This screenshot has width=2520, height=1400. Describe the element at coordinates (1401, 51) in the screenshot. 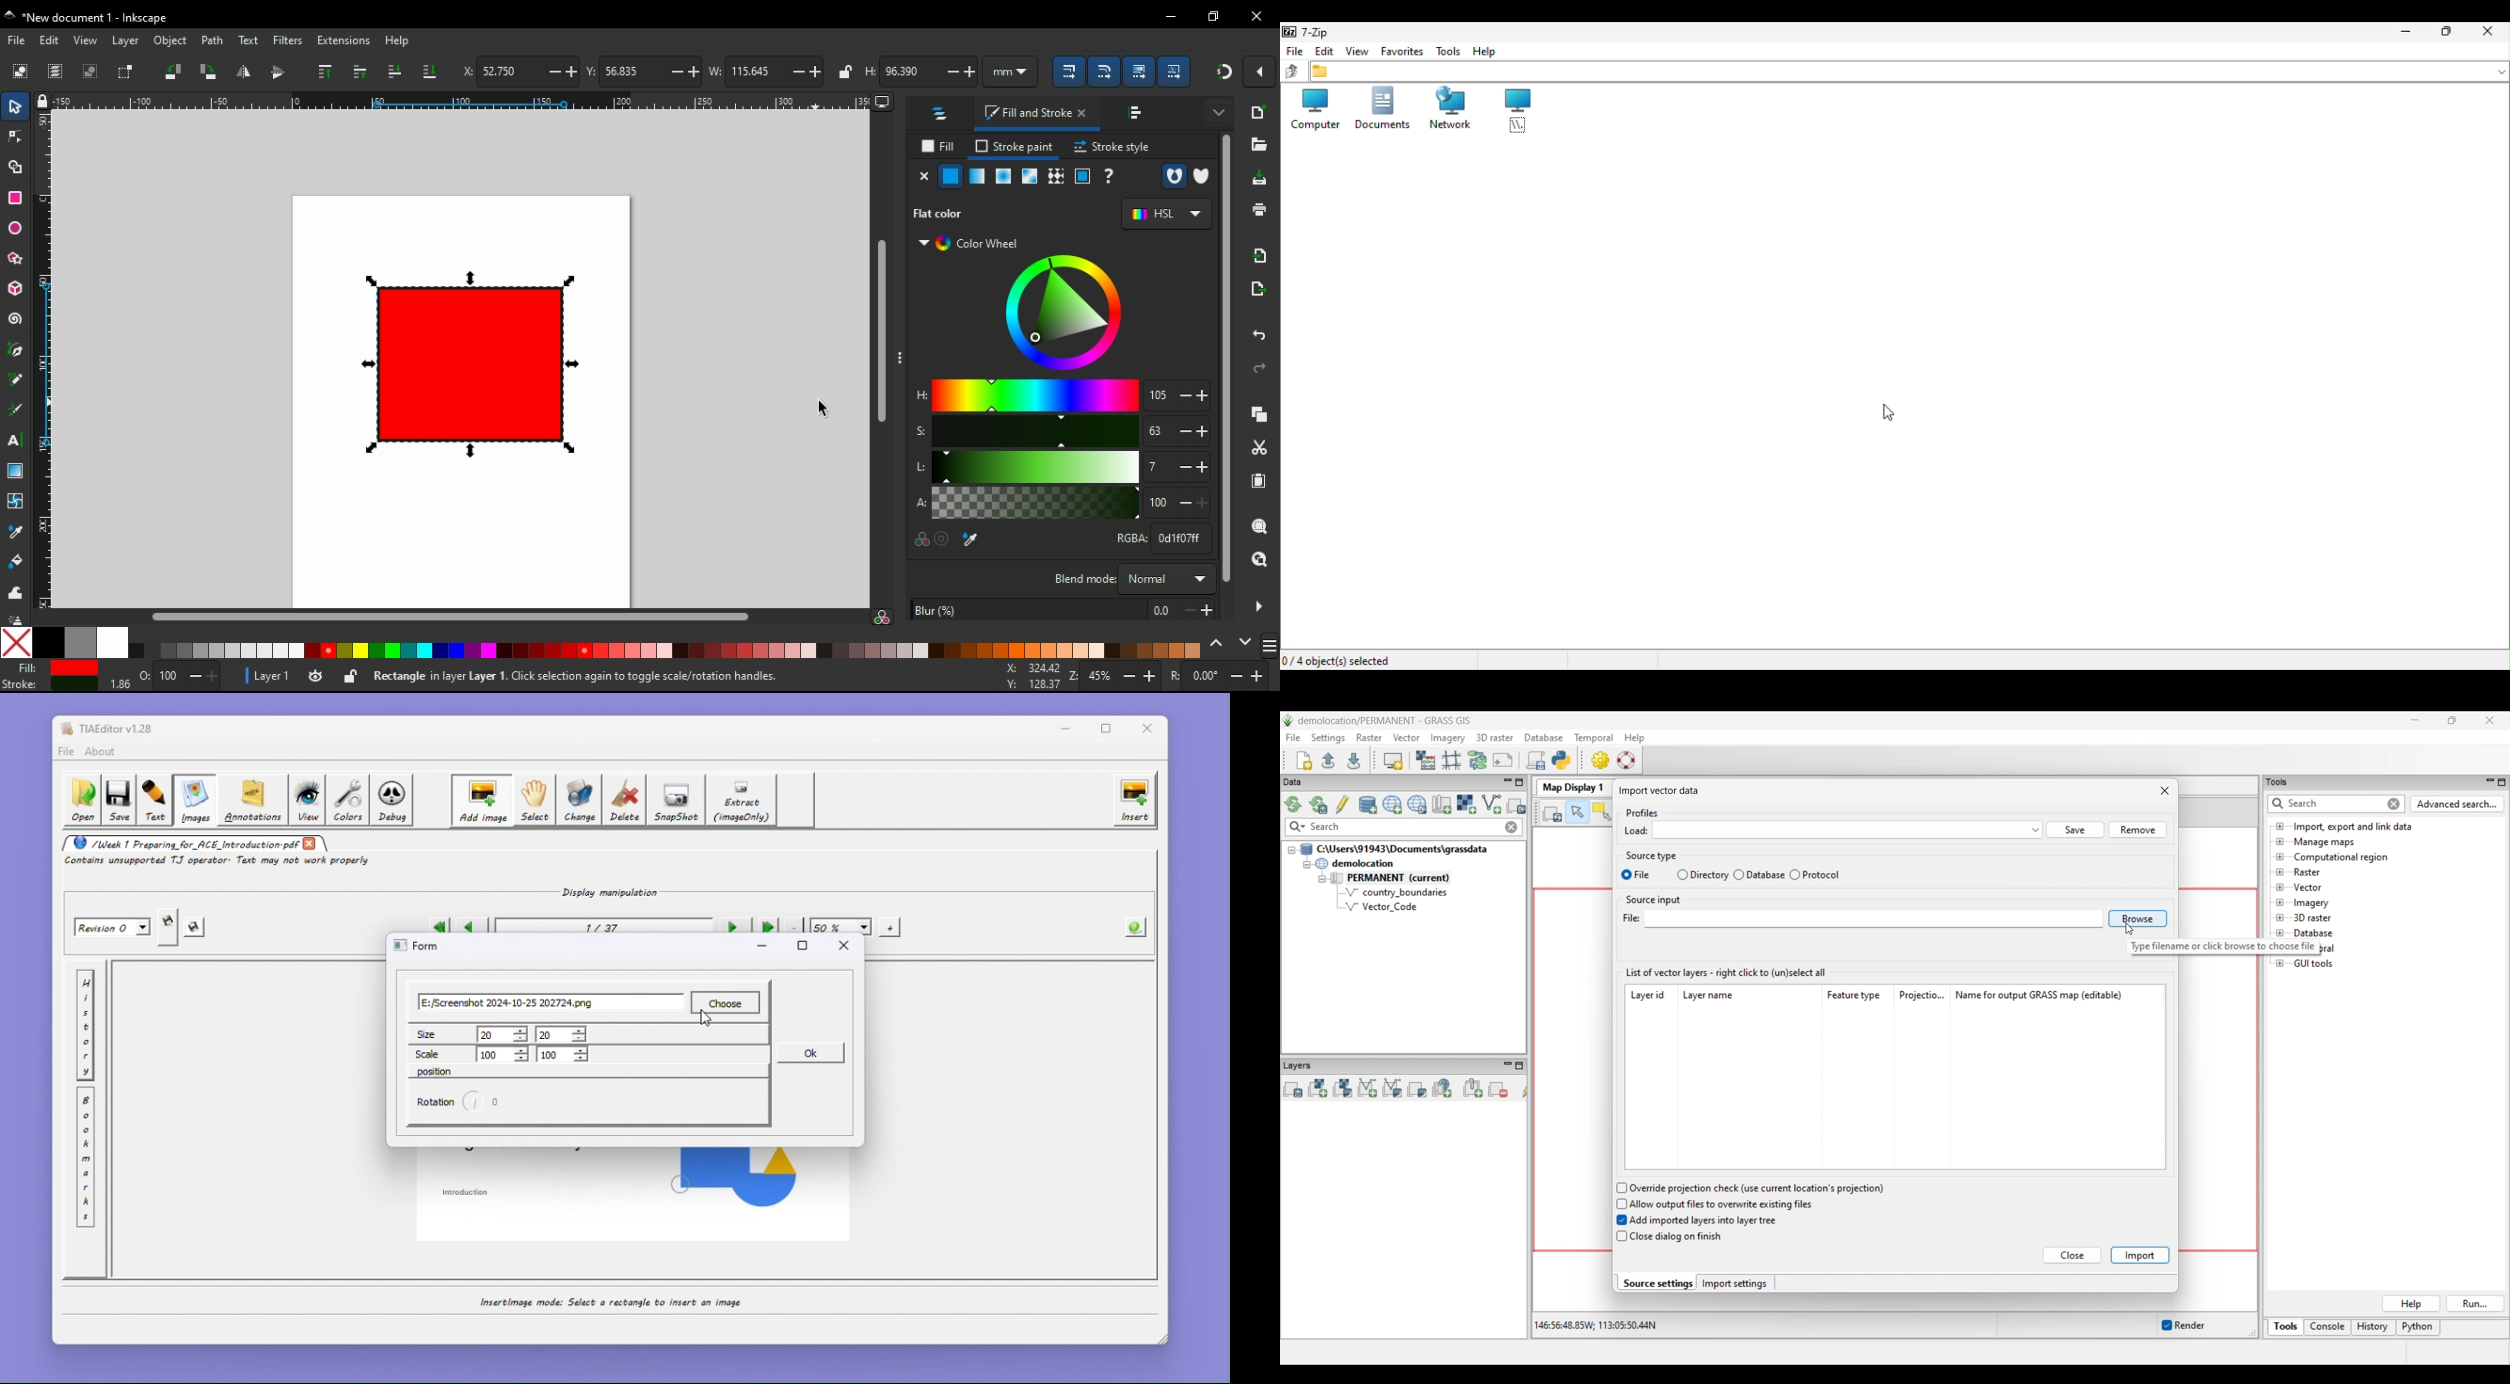

I see `Favourite` at that location.